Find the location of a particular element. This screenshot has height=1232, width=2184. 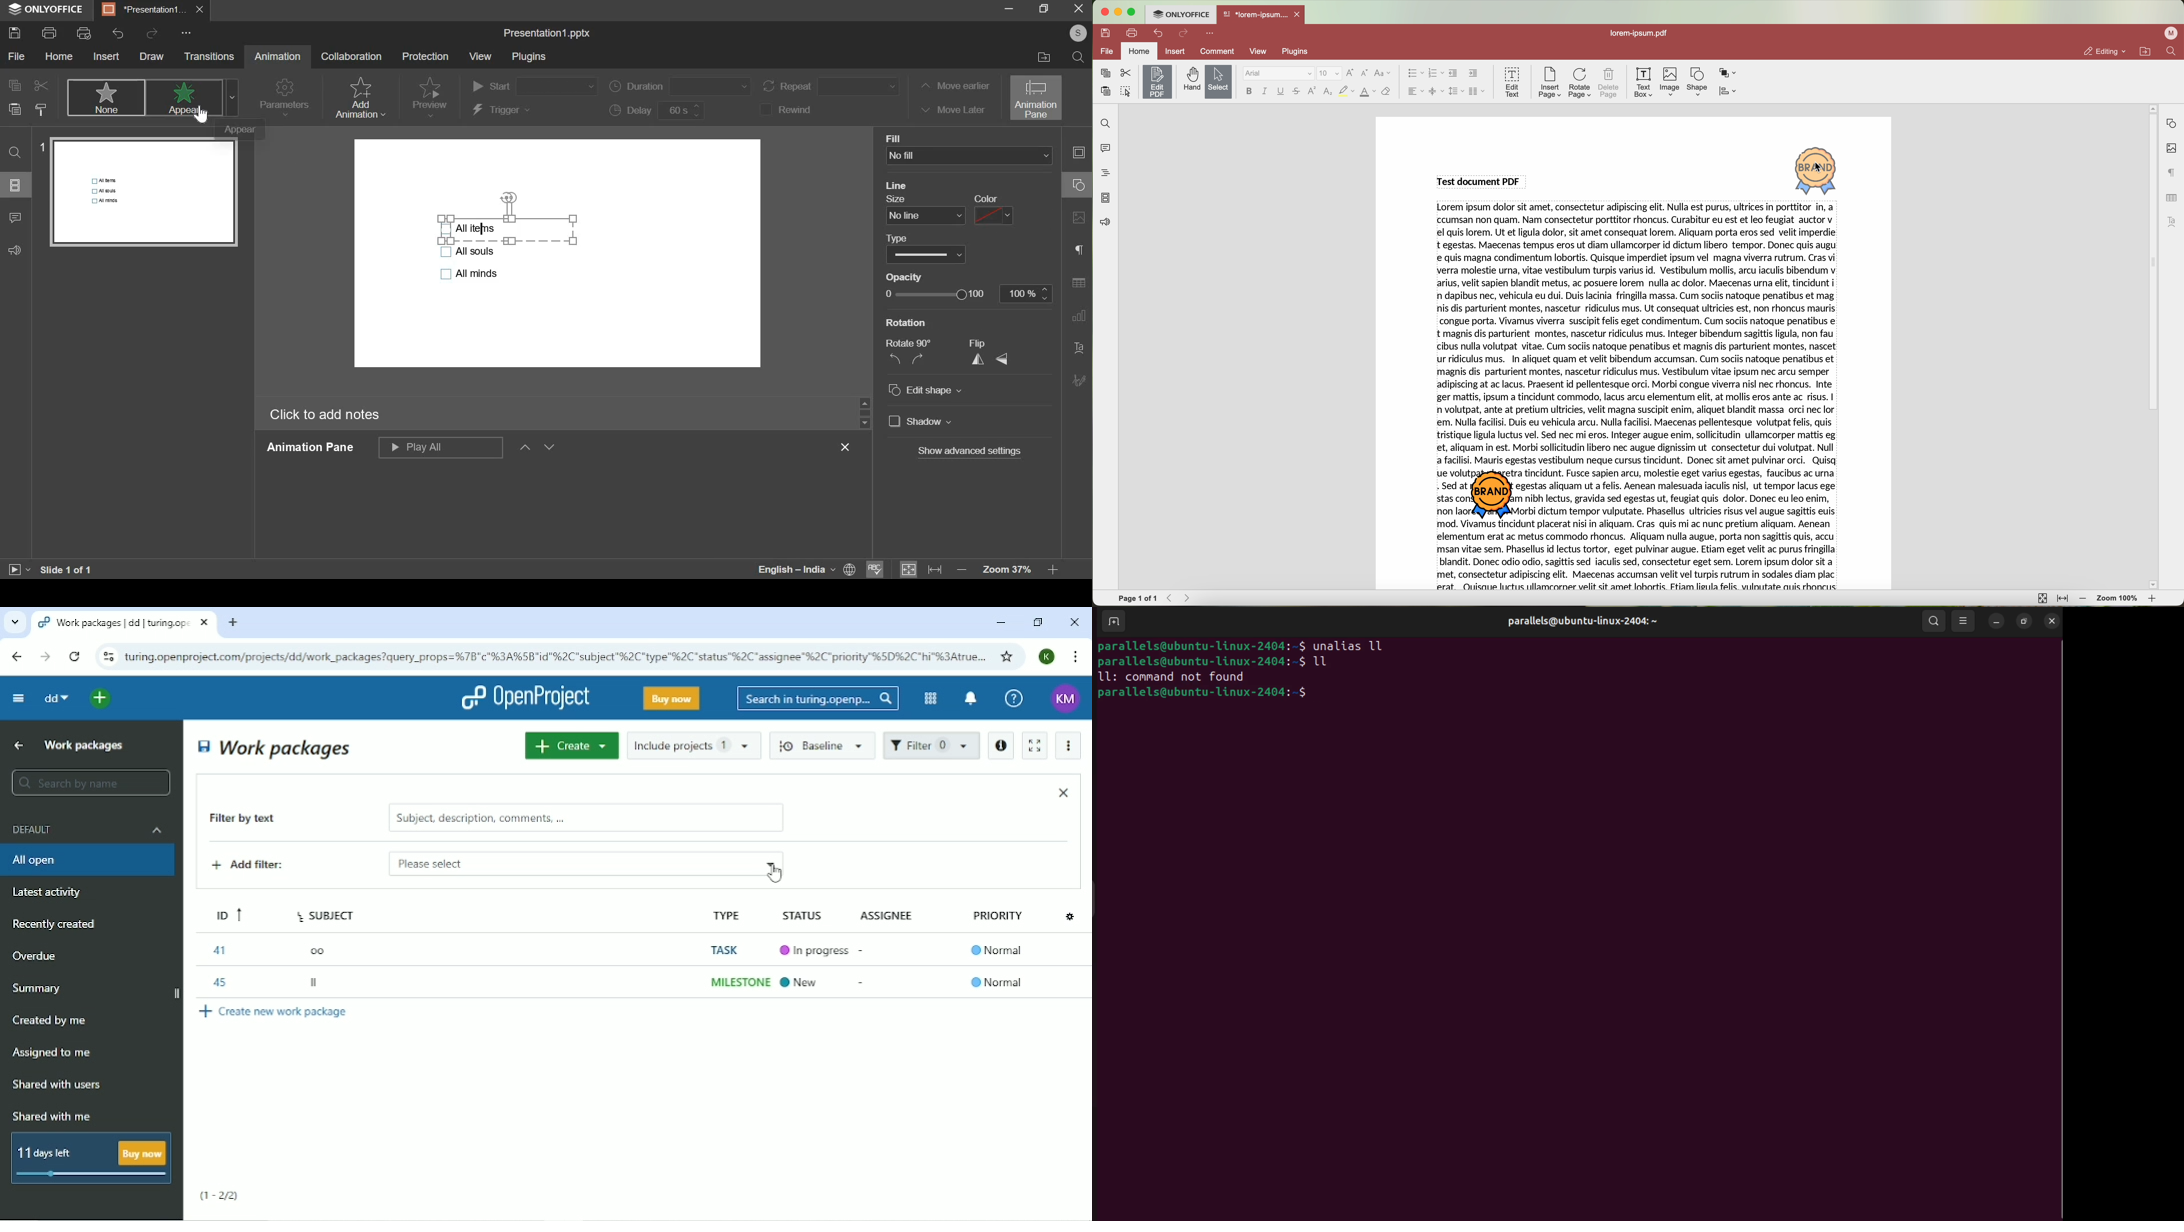

maximize is located at coordinates (1132, 12).